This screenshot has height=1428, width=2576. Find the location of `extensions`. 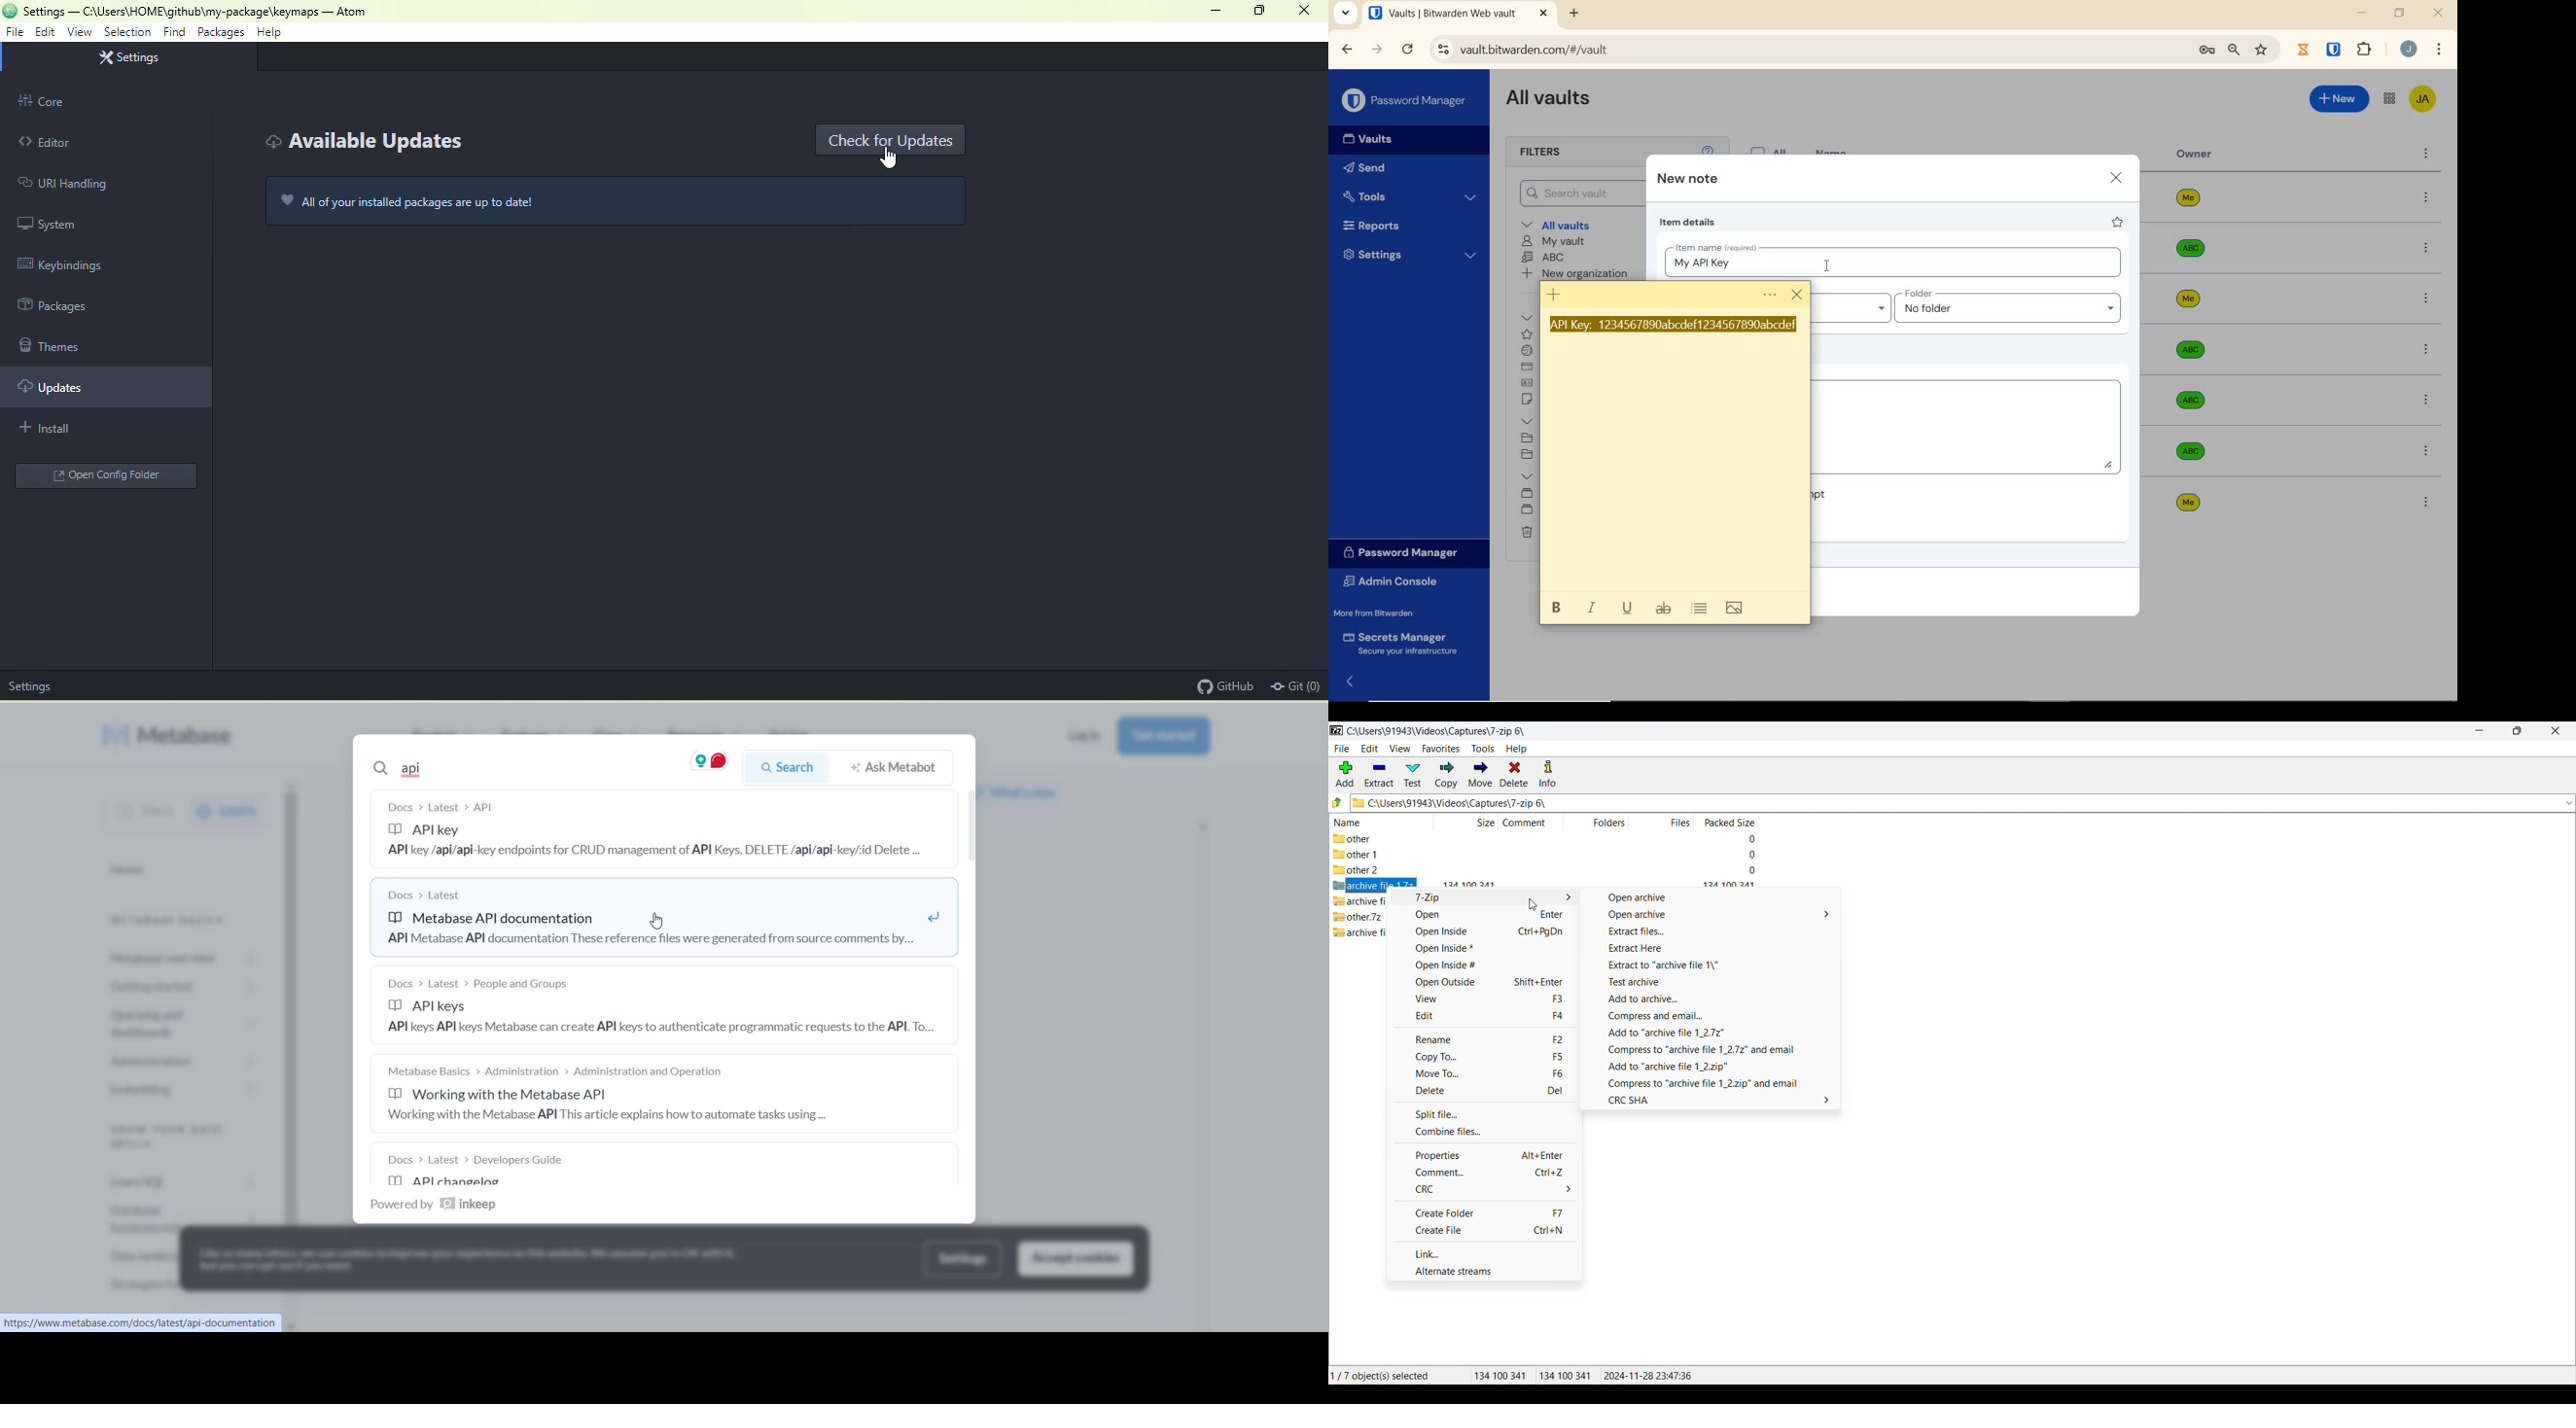

extensions is located at coordinates (2367, 48).